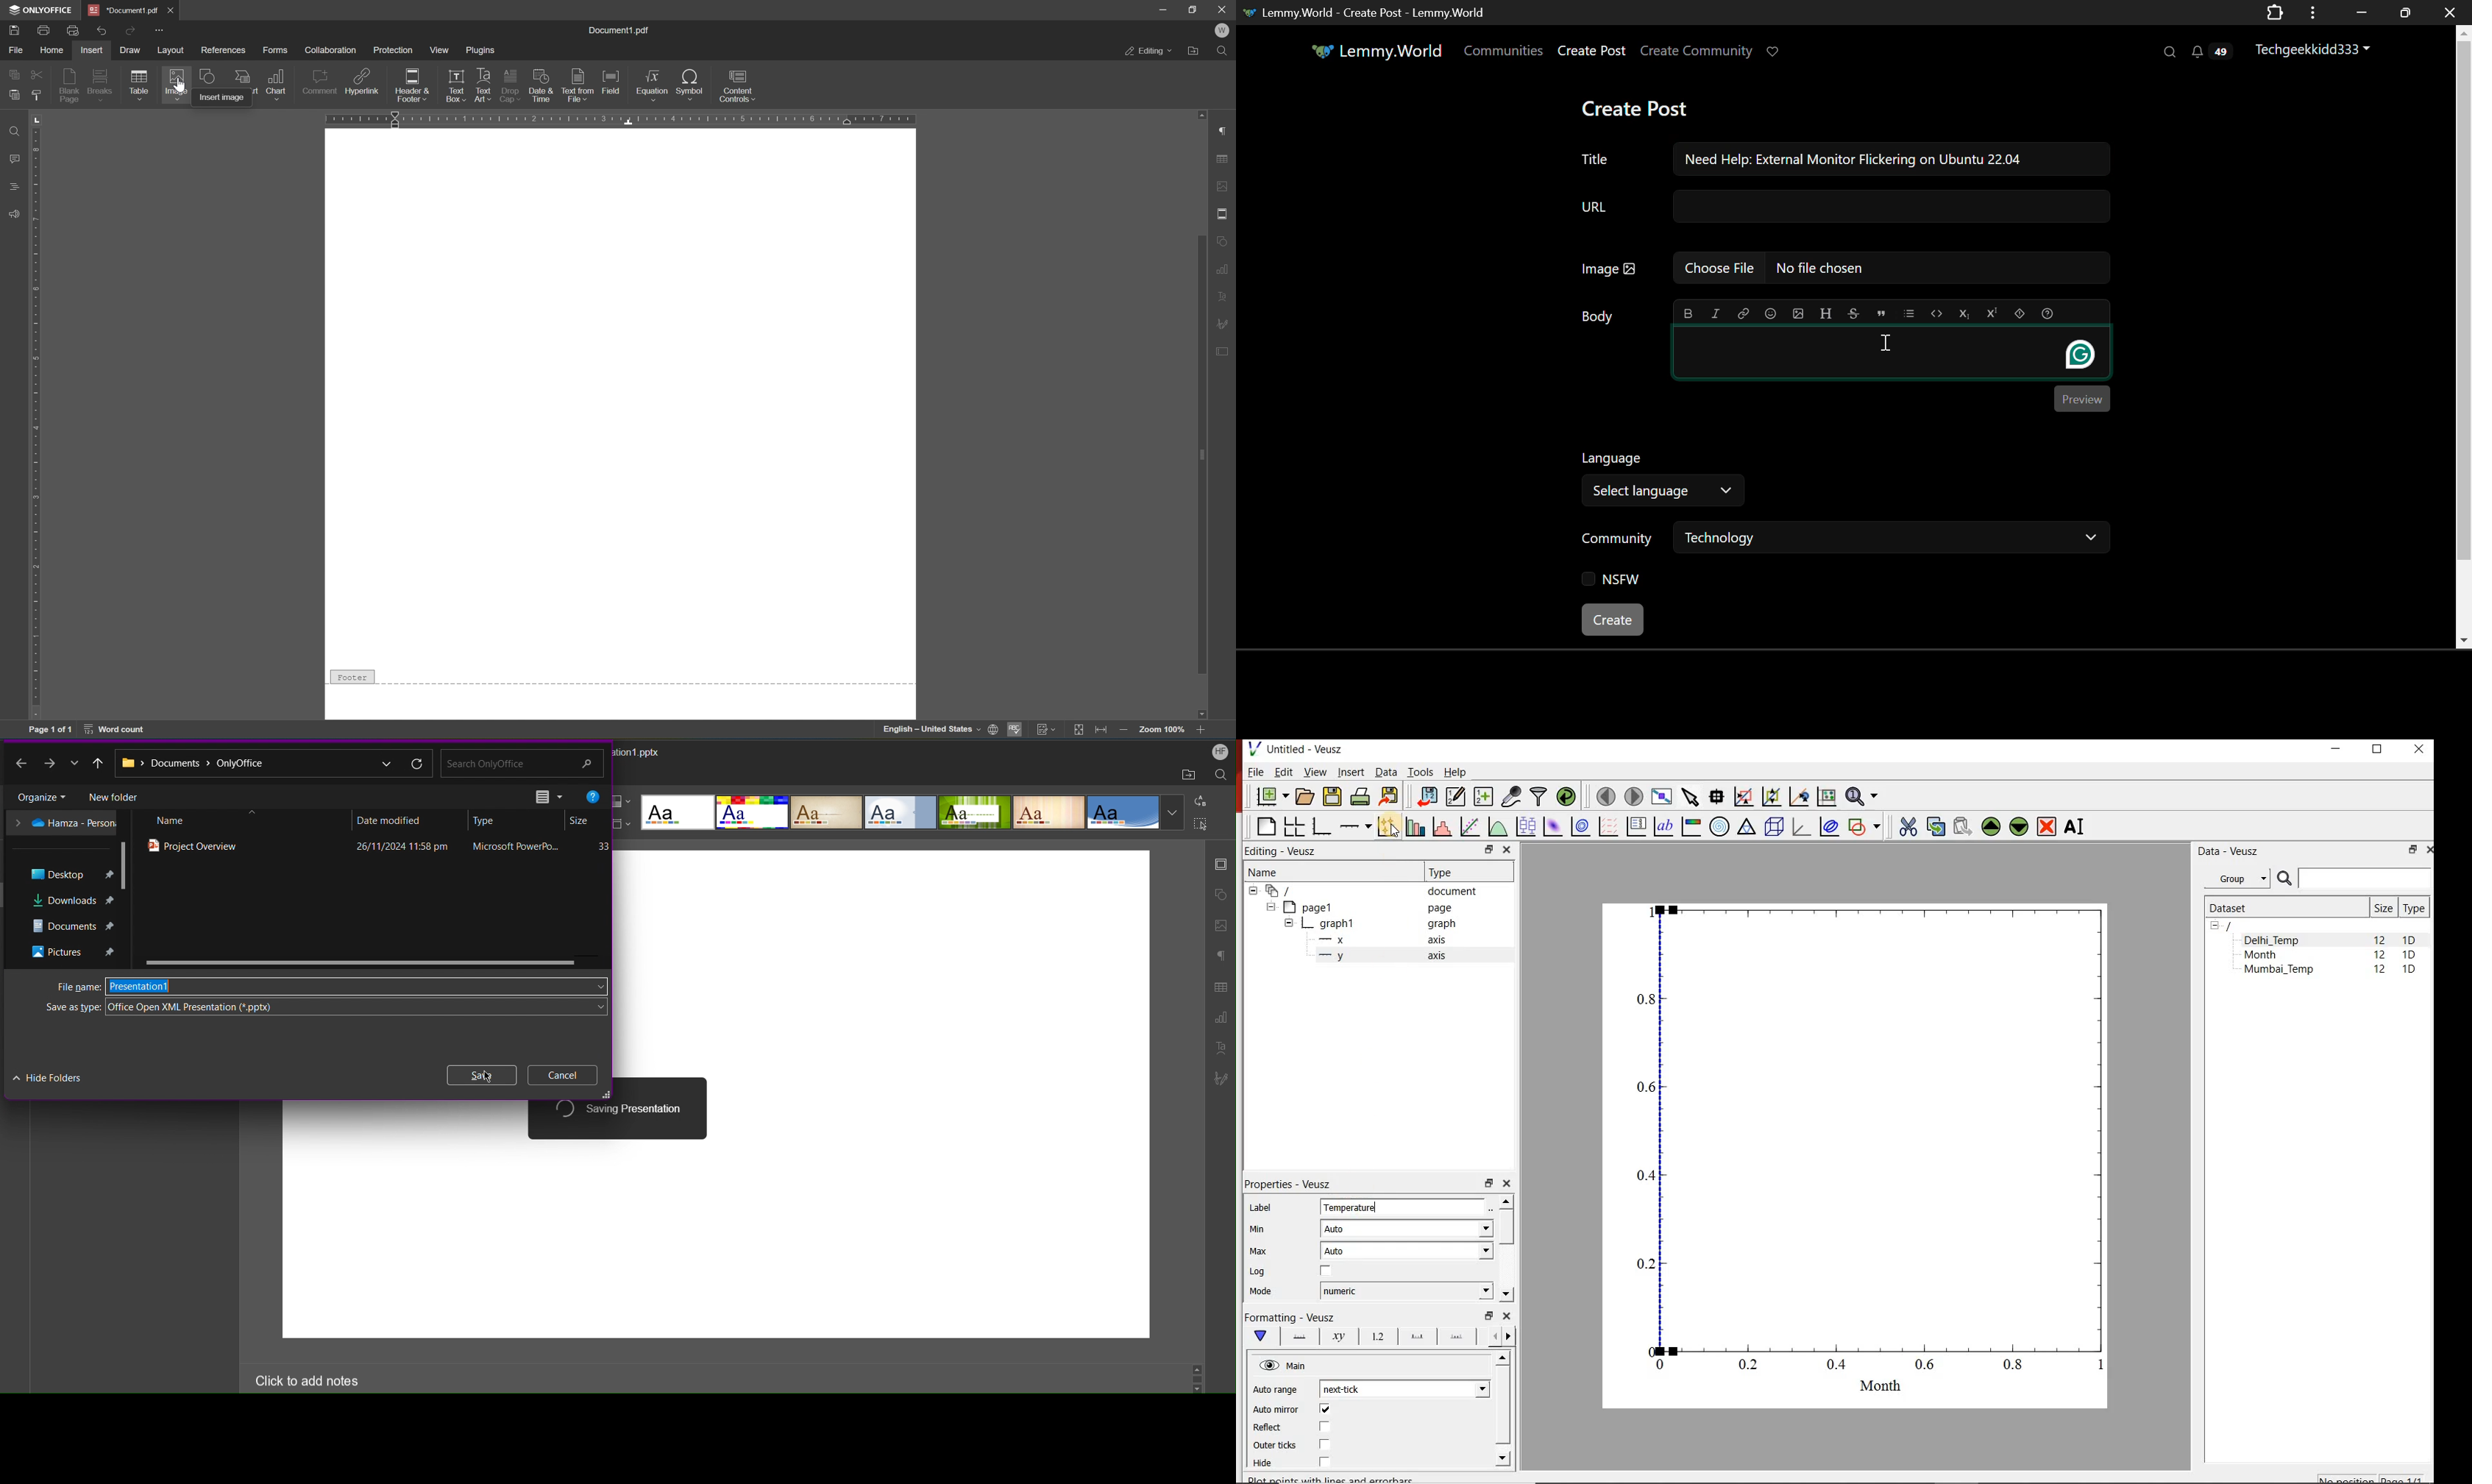 Image resolution: width=2492 pixels, height=1484 pixels. I want to click on Vertical Scroll Bar, so click(2464, 335).